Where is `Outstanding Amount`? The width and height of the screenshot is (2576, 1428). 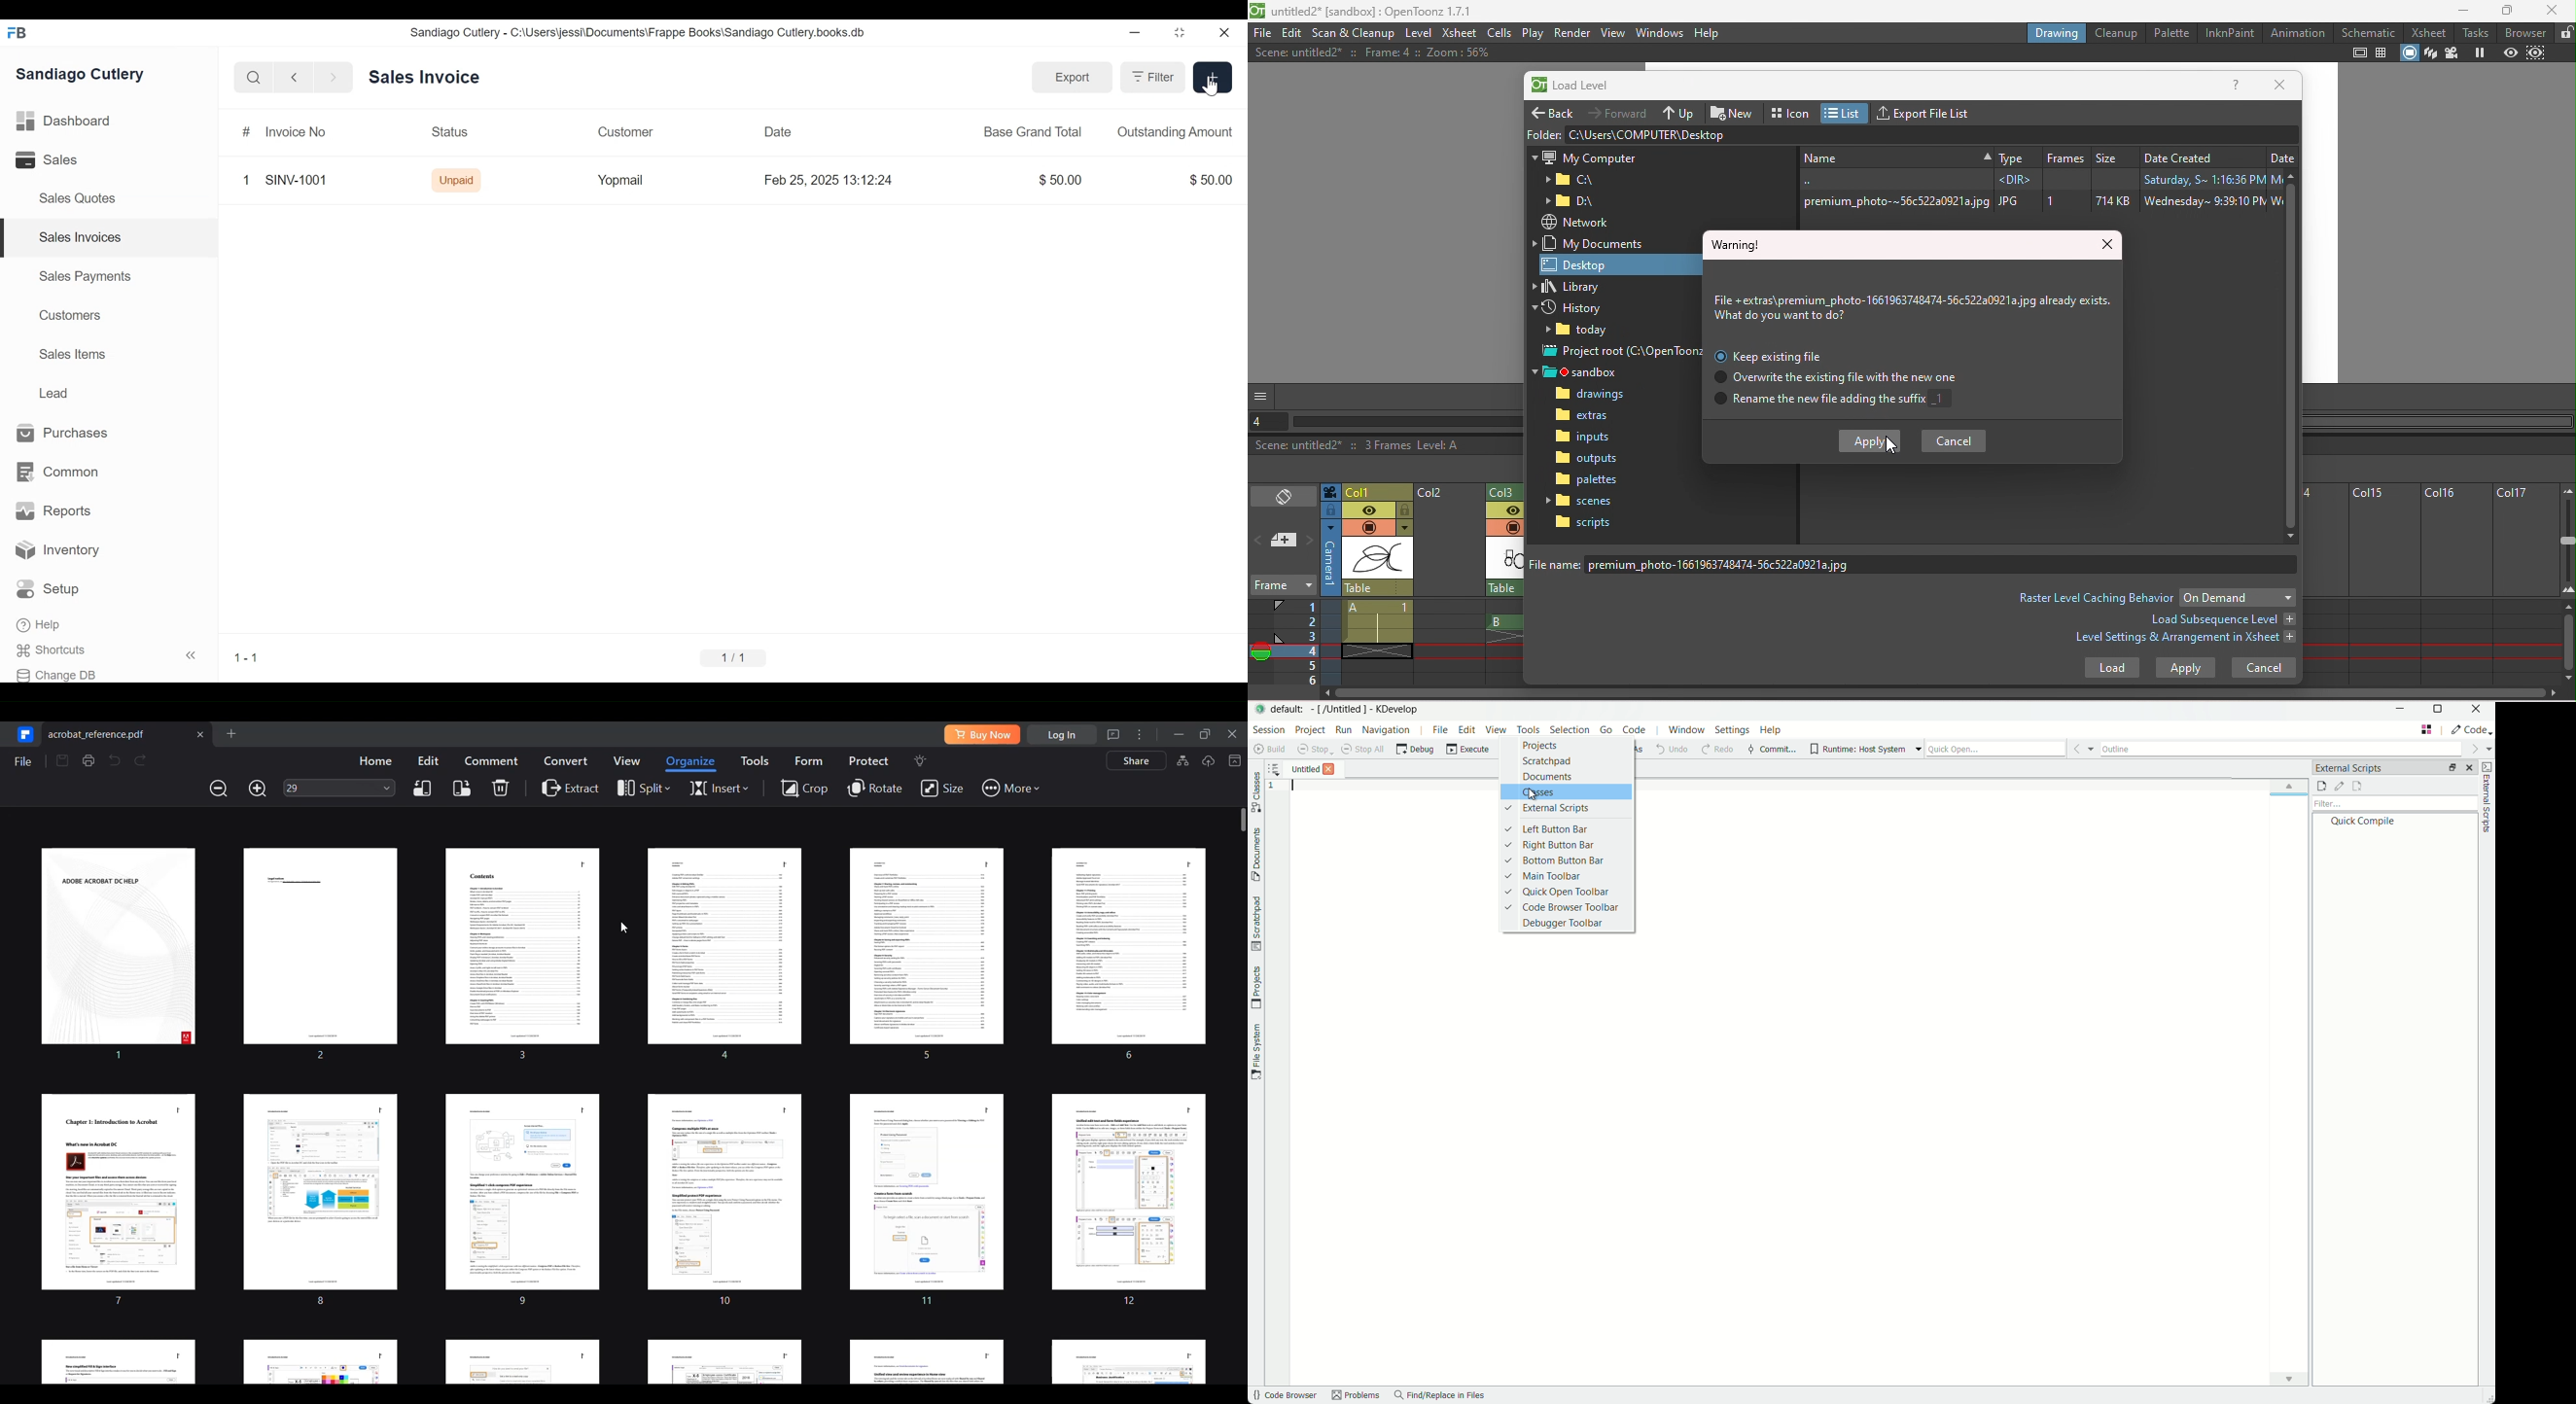
Outstanding Amount is located at coordinates (1175, 135).